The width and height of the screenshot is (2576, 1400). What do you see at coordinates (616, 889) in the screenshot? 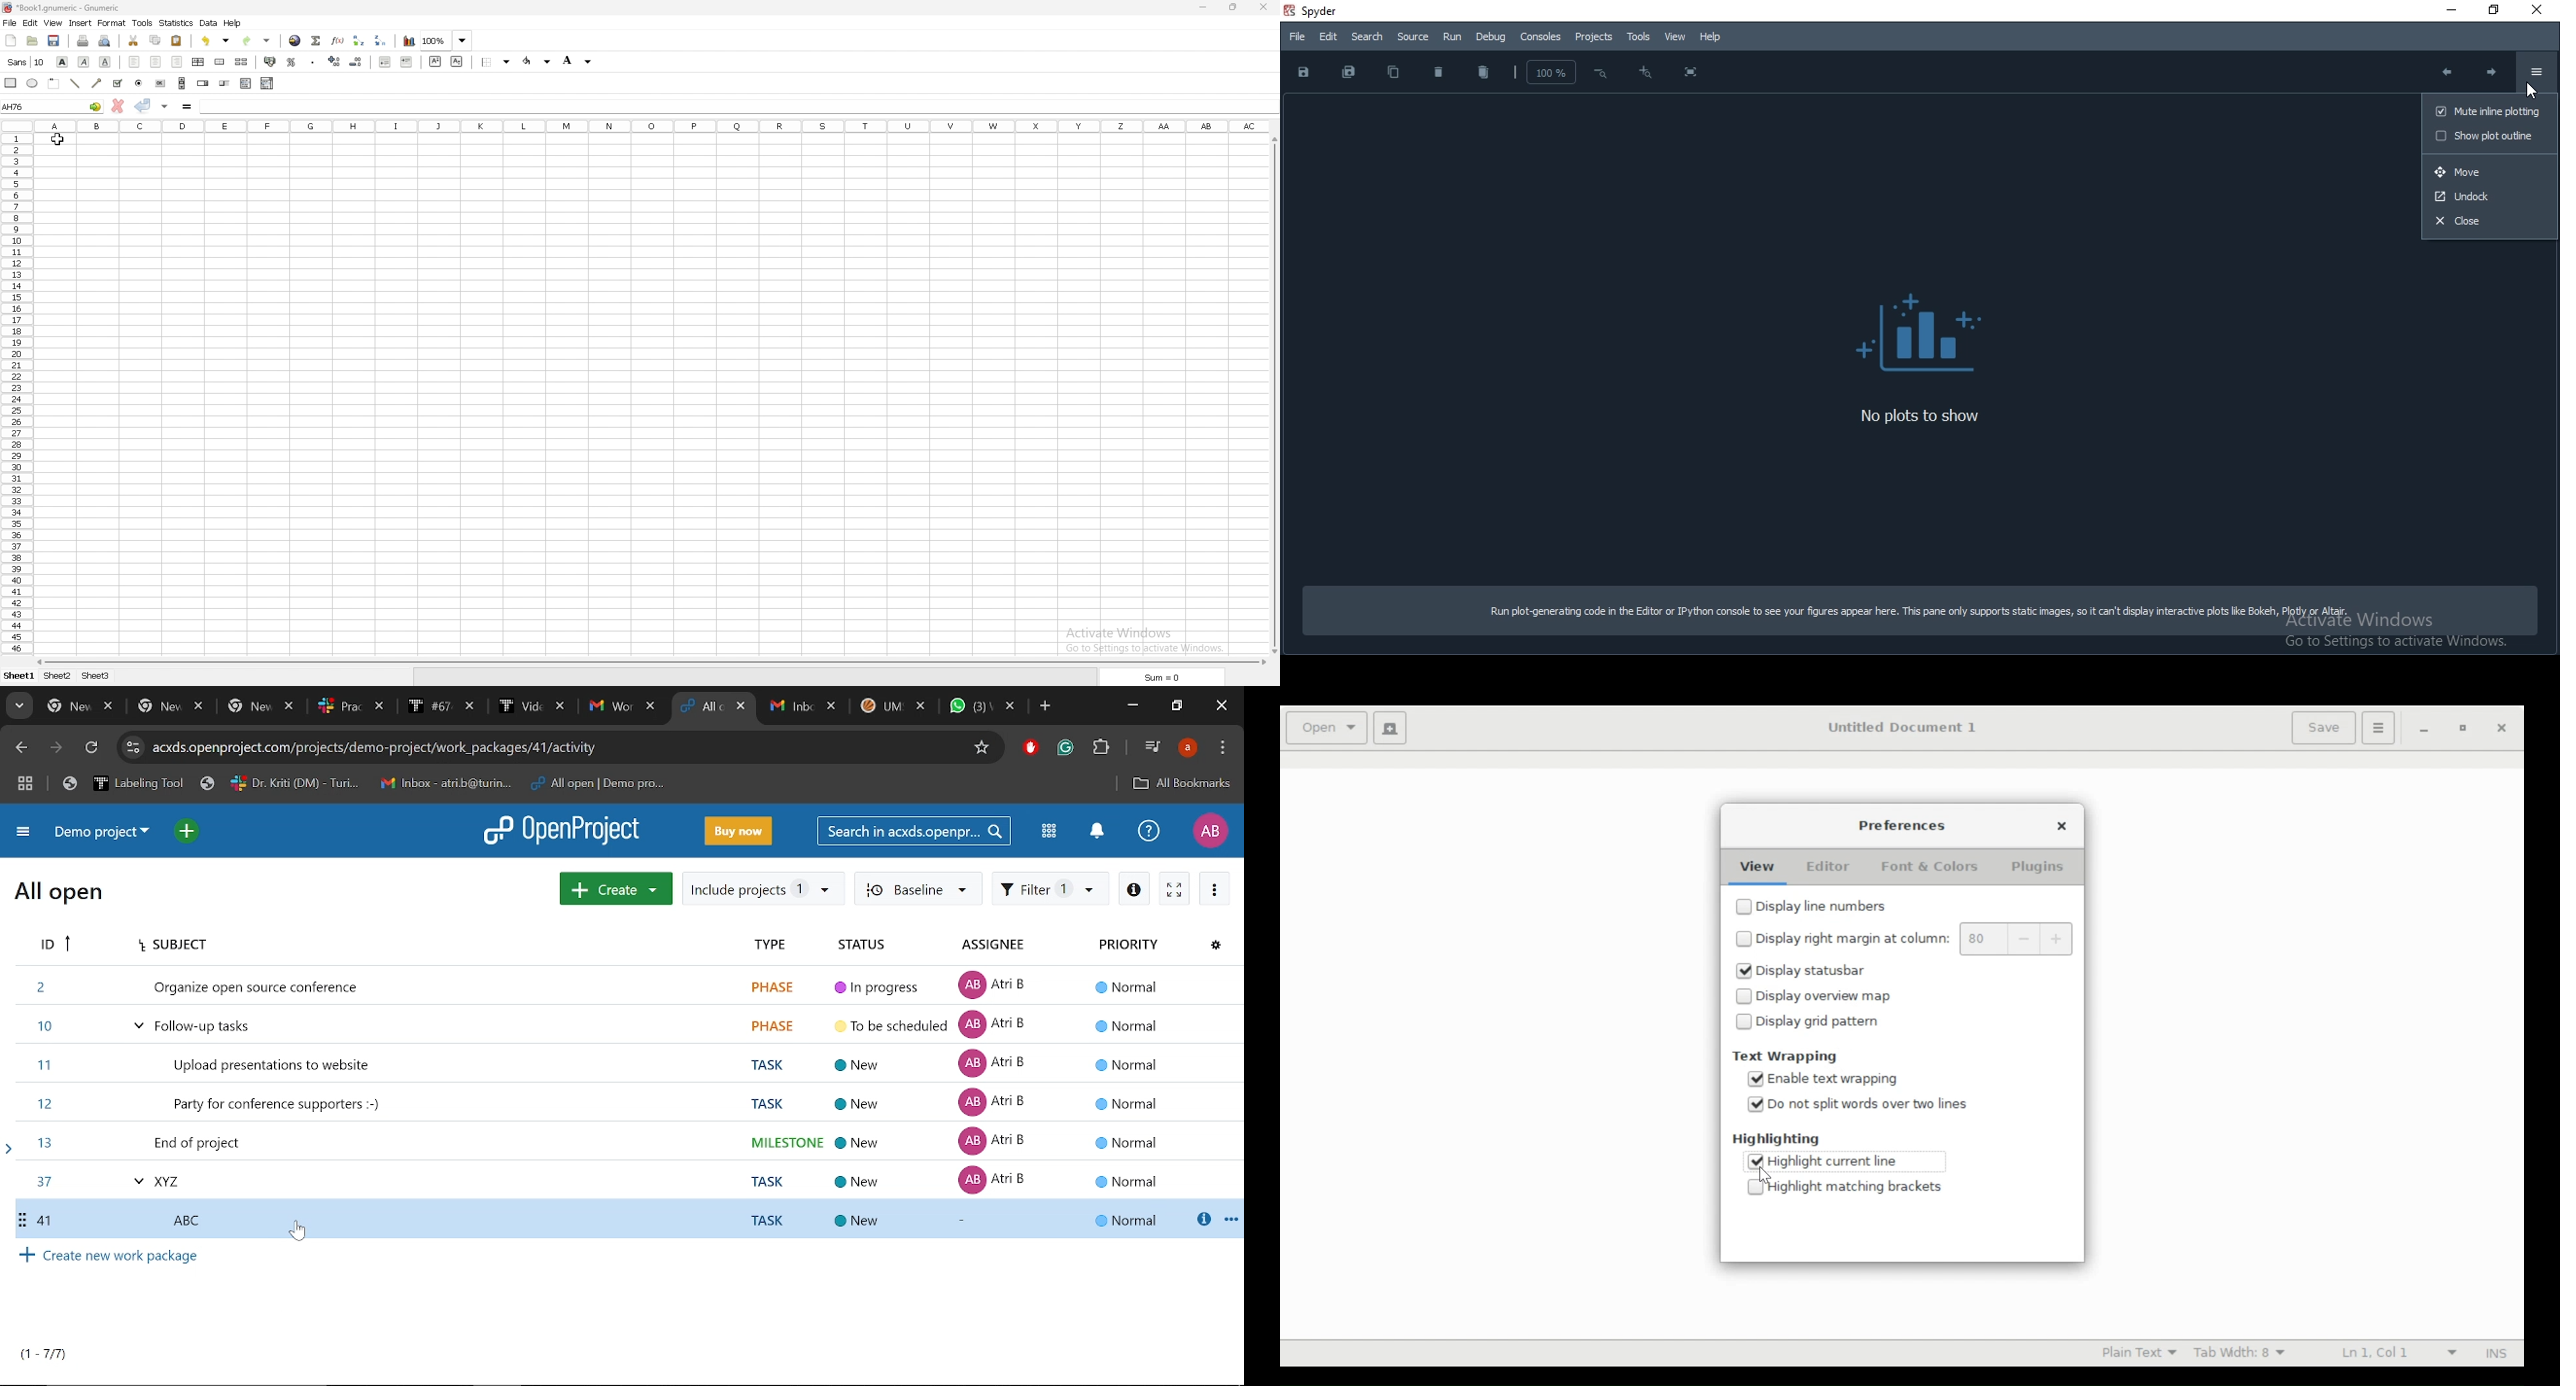
I see `Create` at bounding box center [616, 889].